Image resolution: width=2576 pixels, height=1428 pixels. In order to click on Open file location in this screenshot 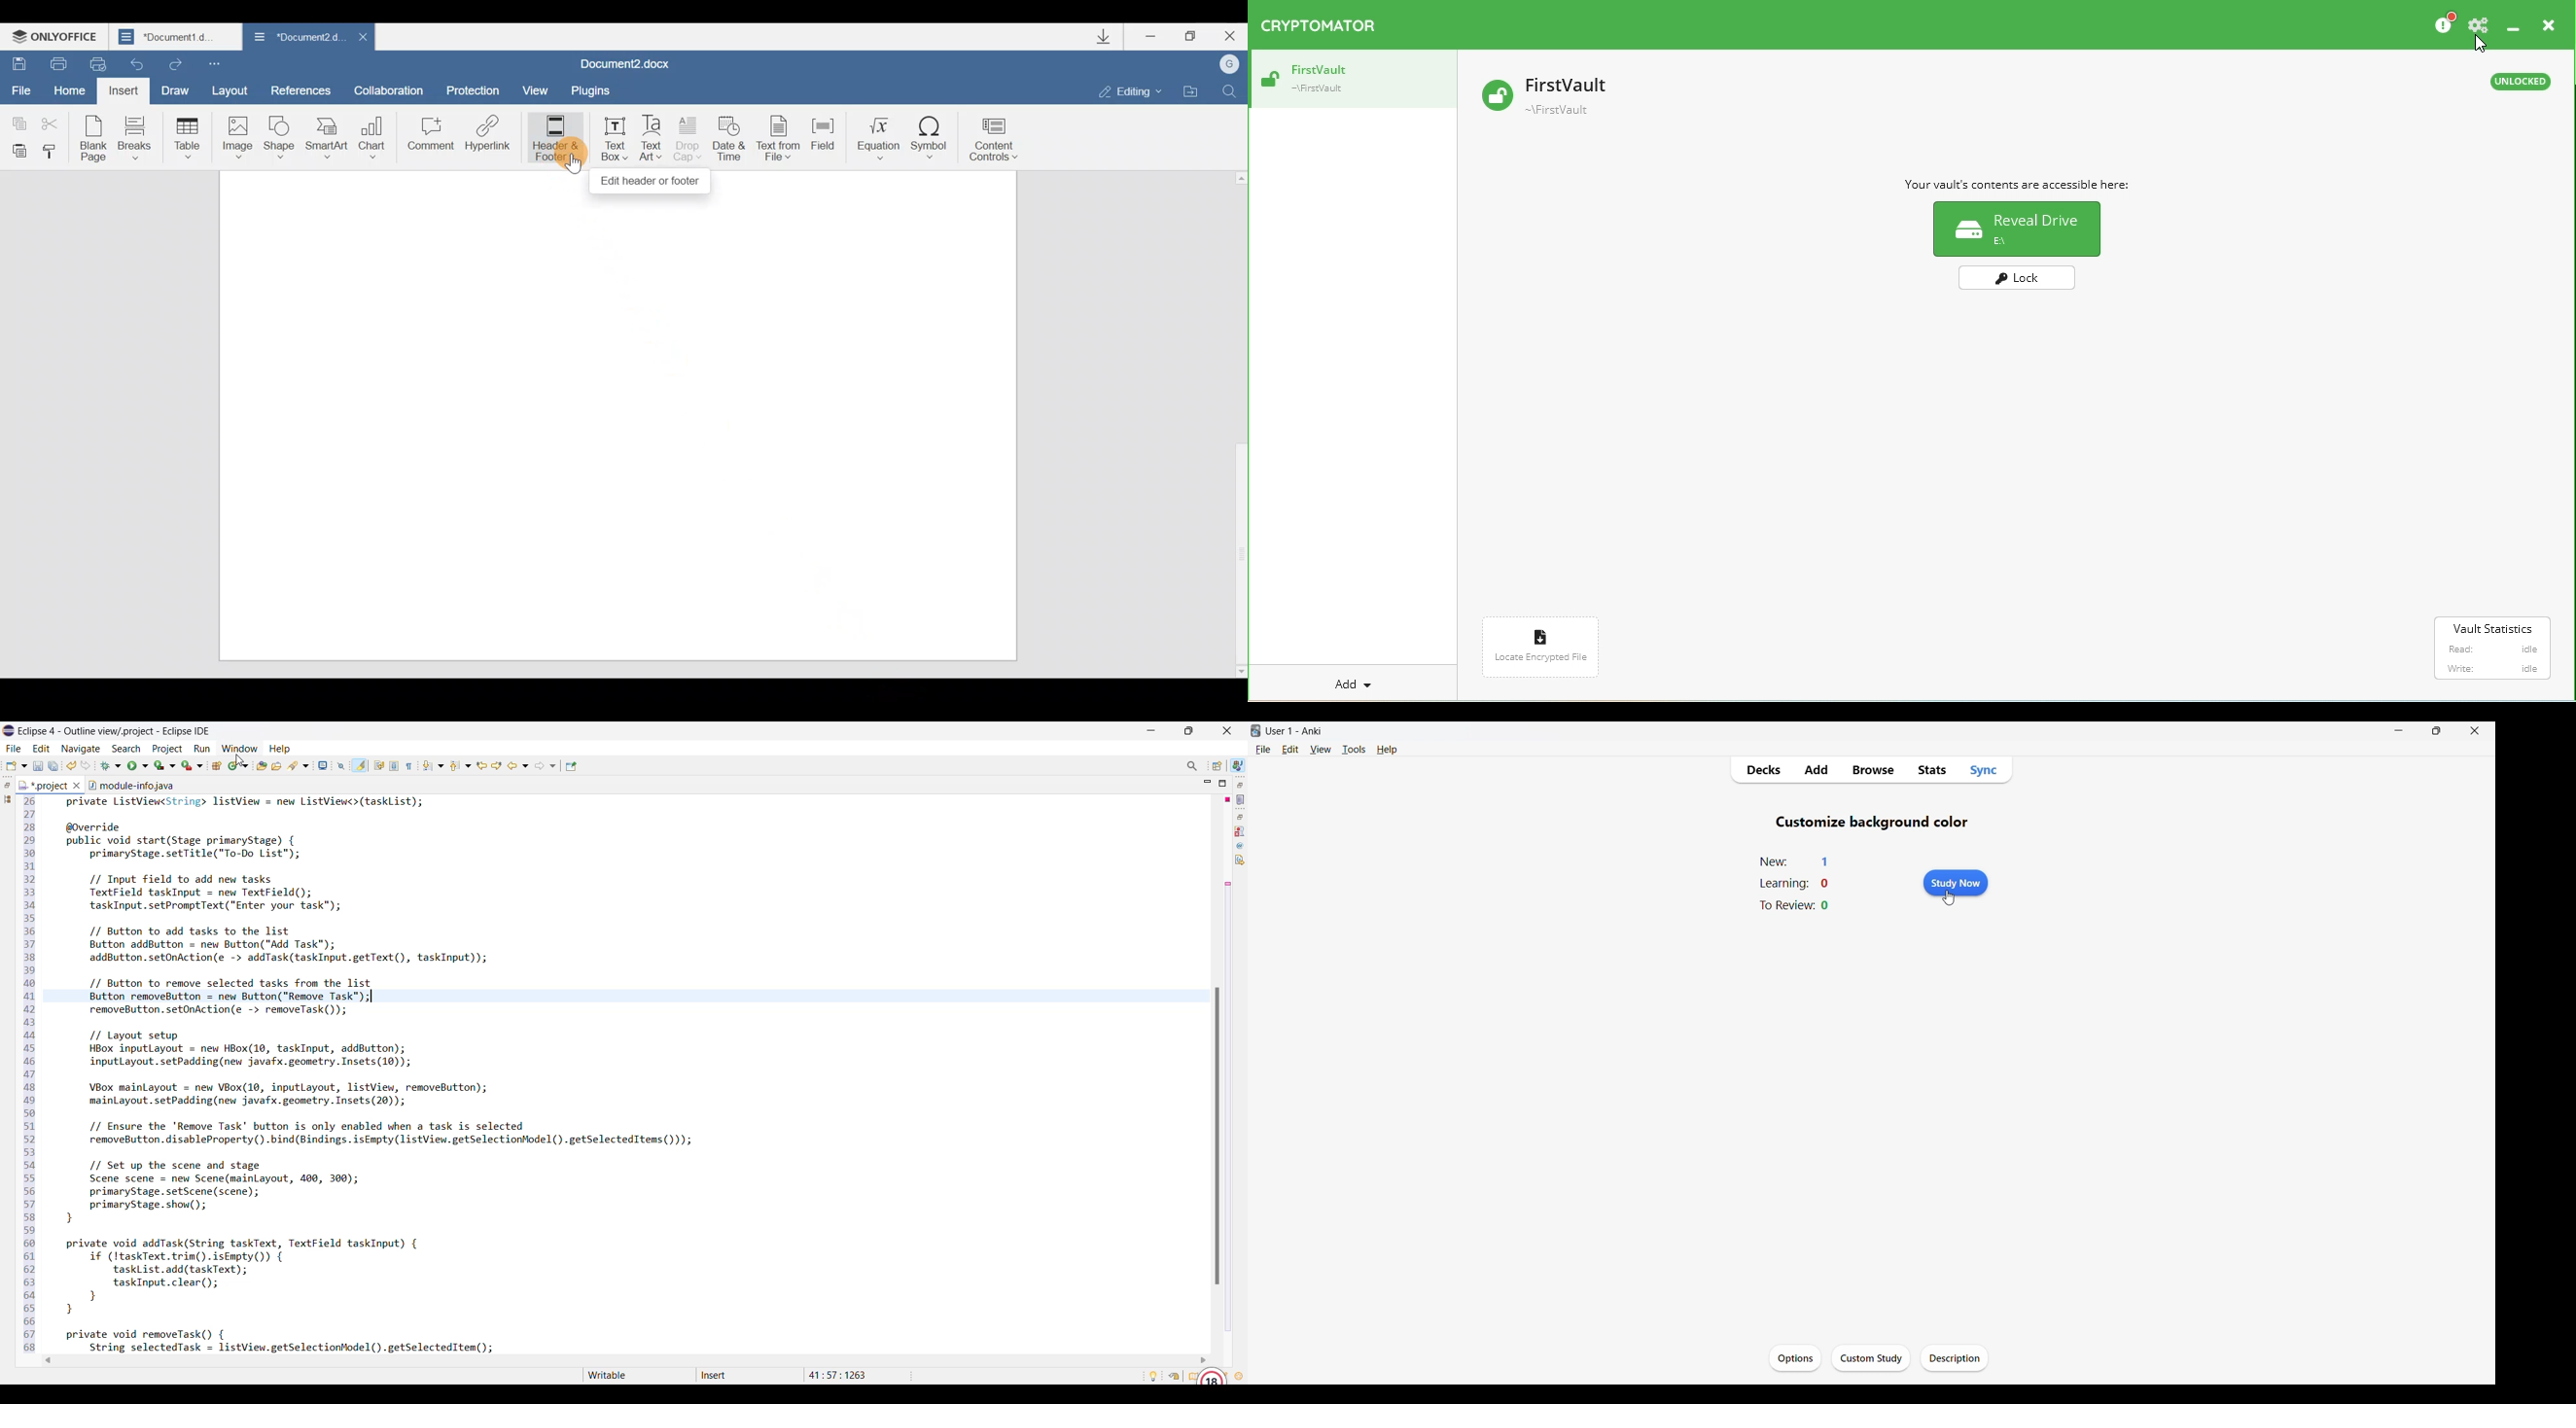, I will do `click(1193, 90)`.